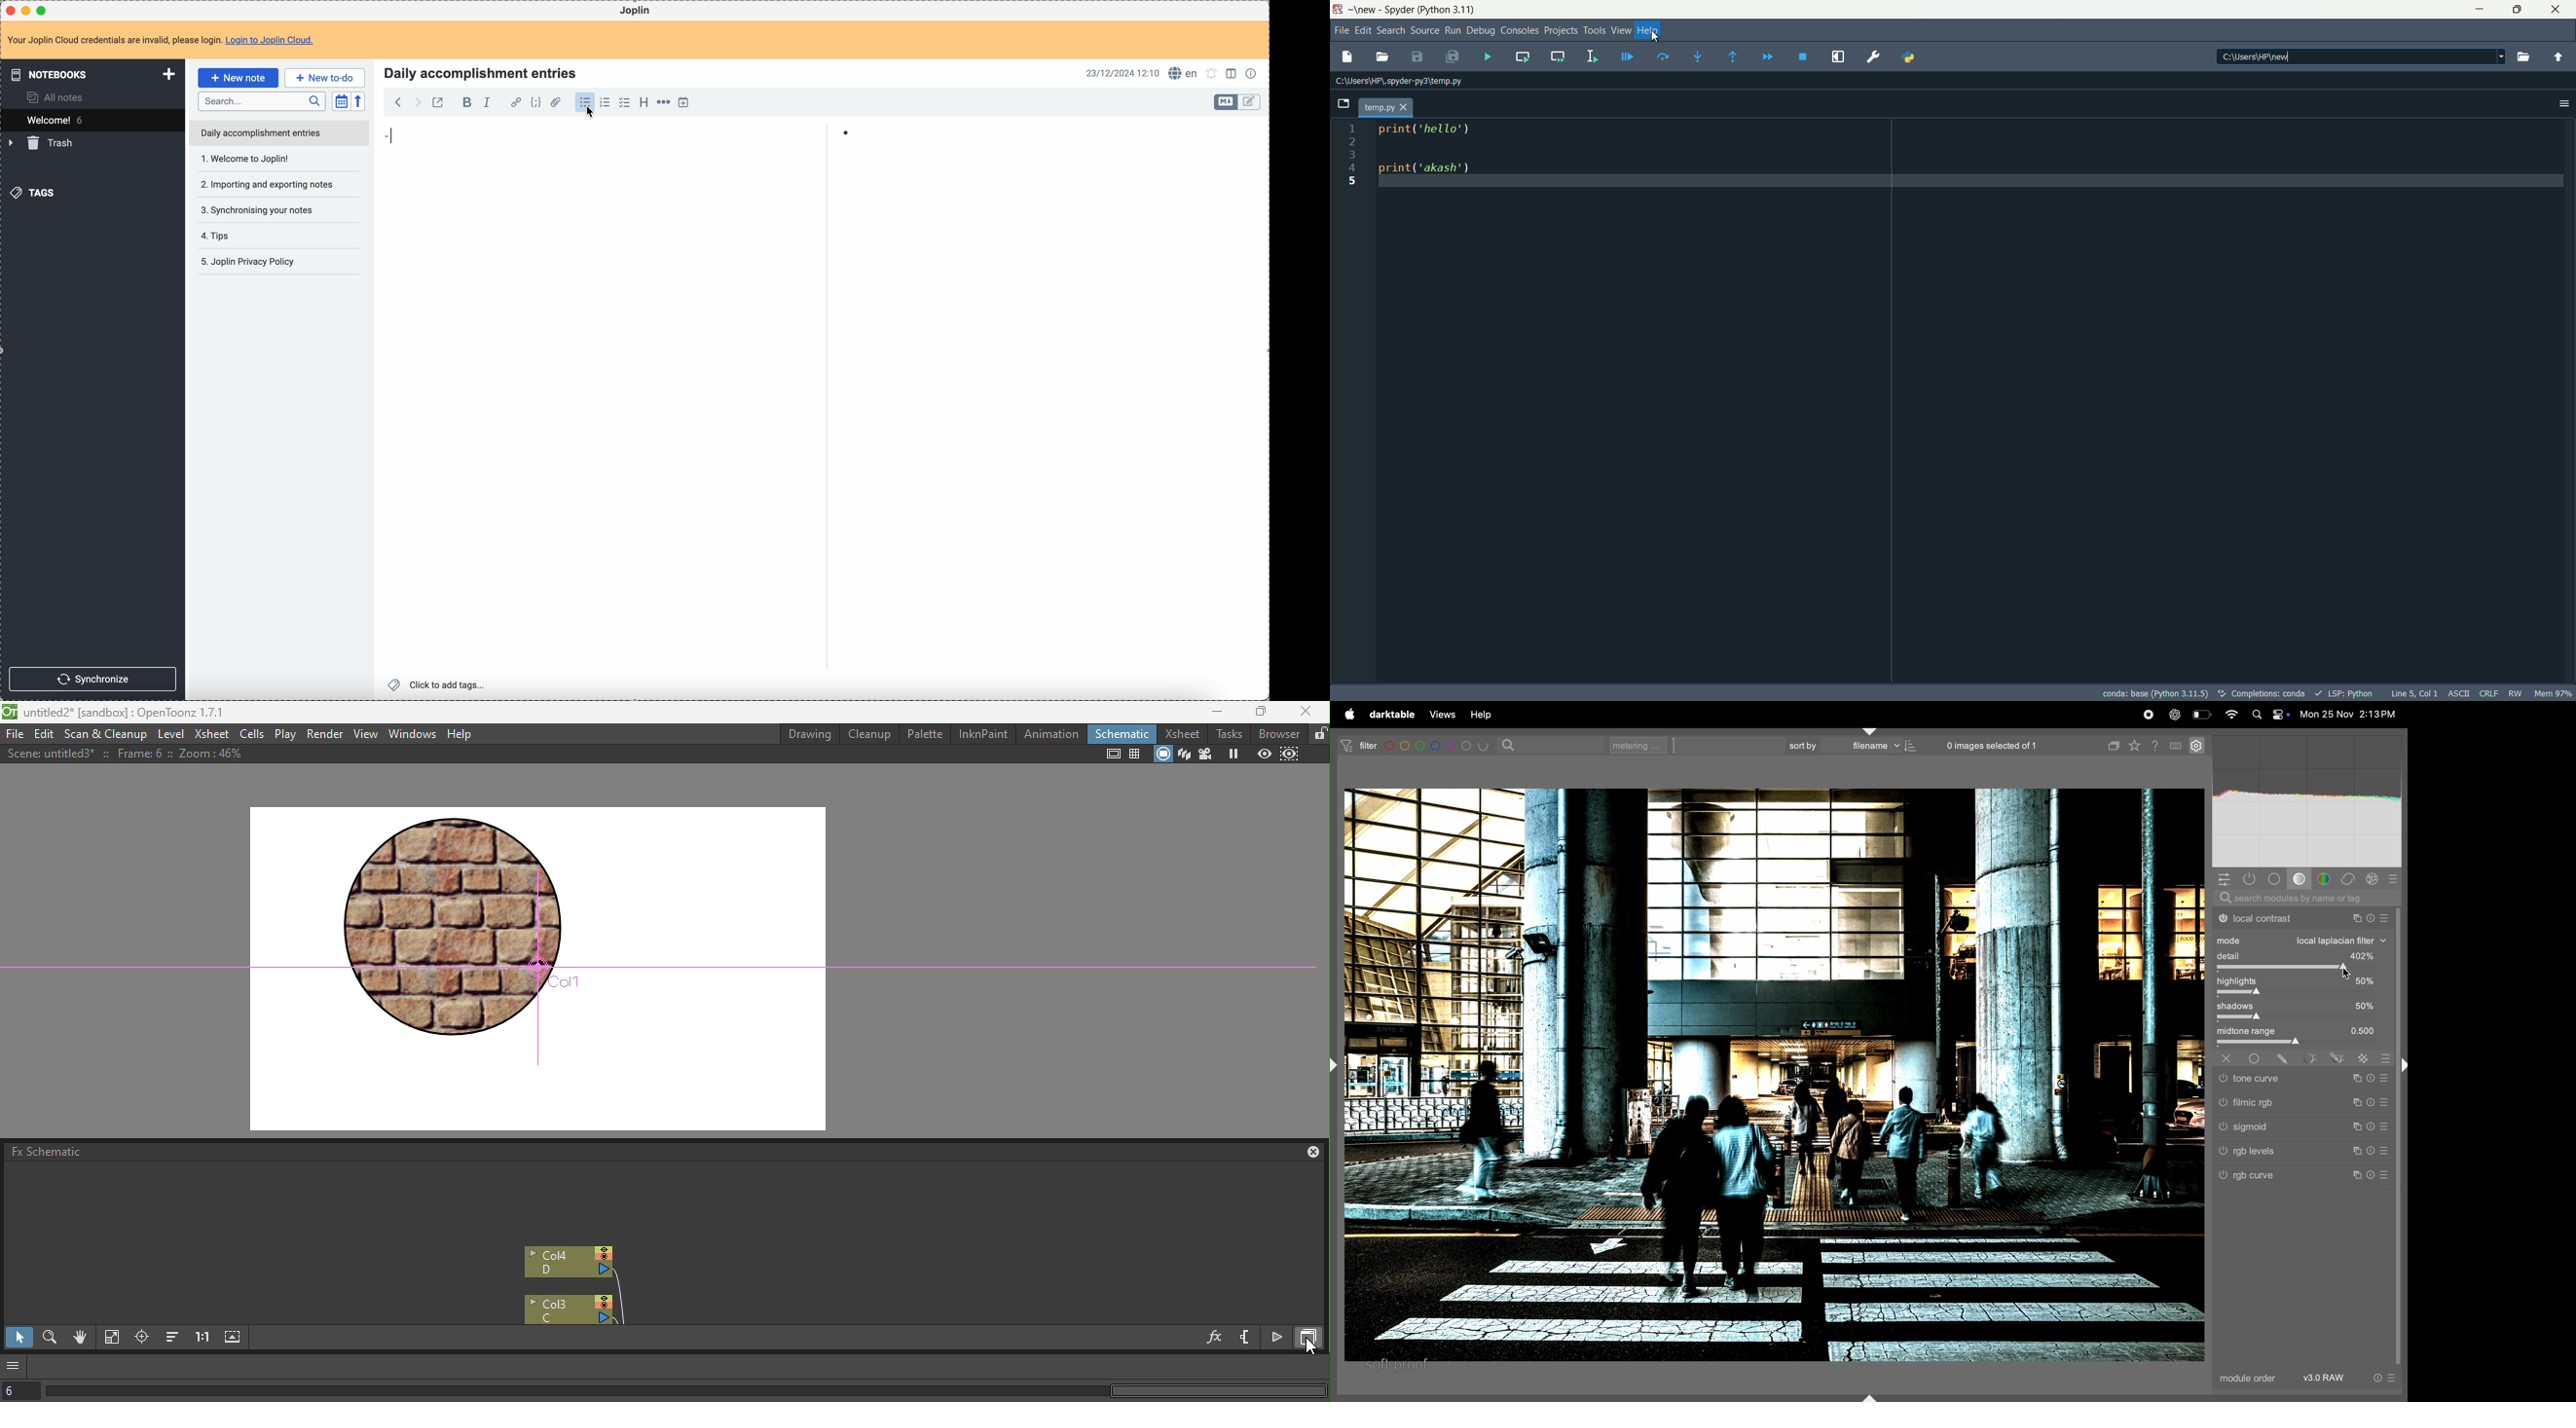  What do you see at coordinates (1623, 31) in the screenshot?
I see `view menu` at bounding box center [1623, 31].